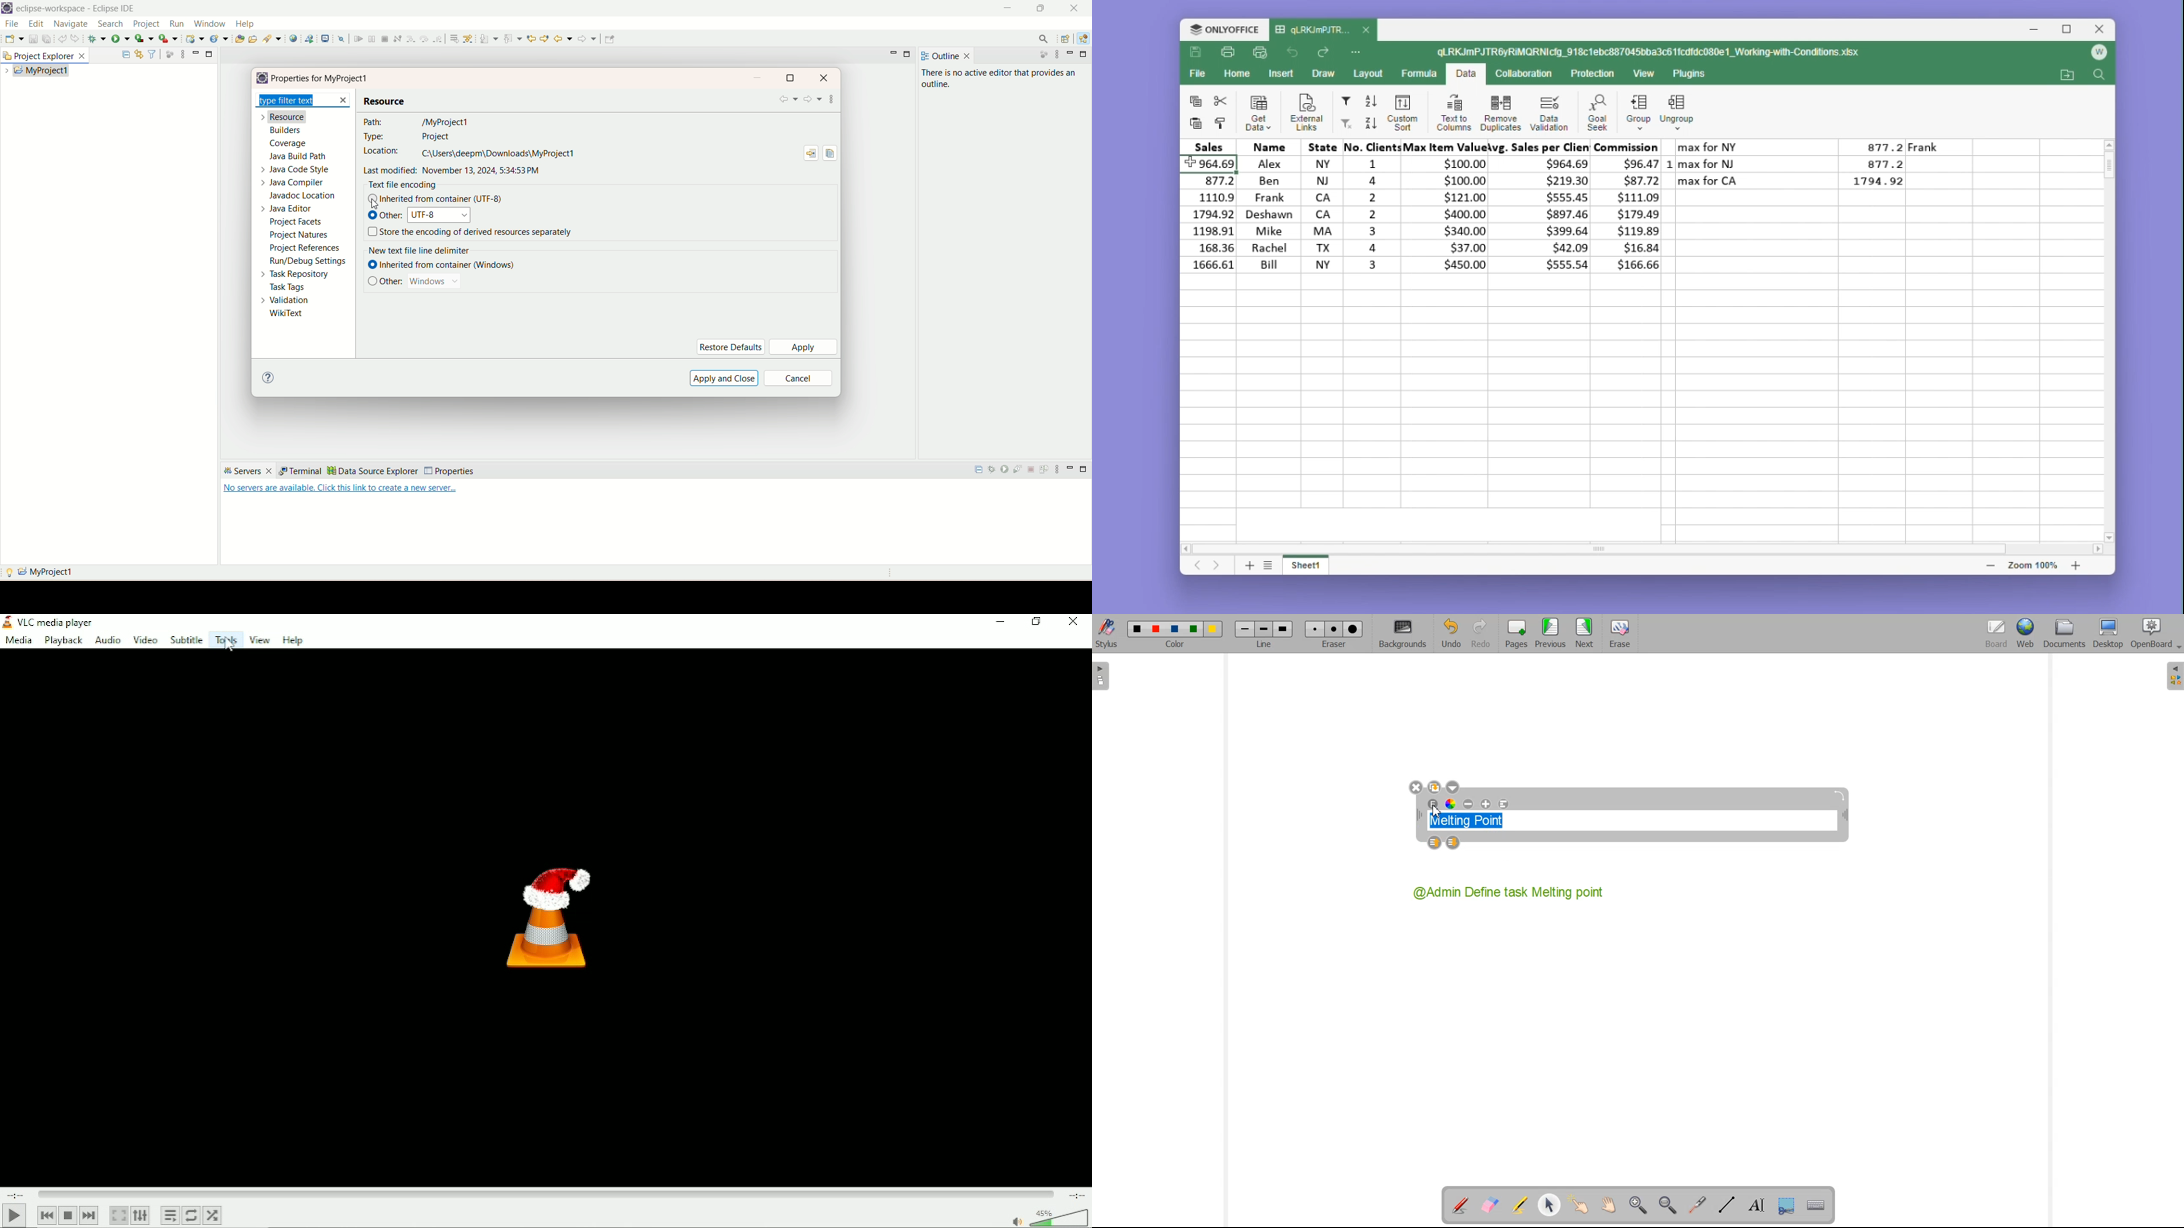  Describe the element at coordinates (305, 100) in the screenshot. I see `type filter text` at that location.